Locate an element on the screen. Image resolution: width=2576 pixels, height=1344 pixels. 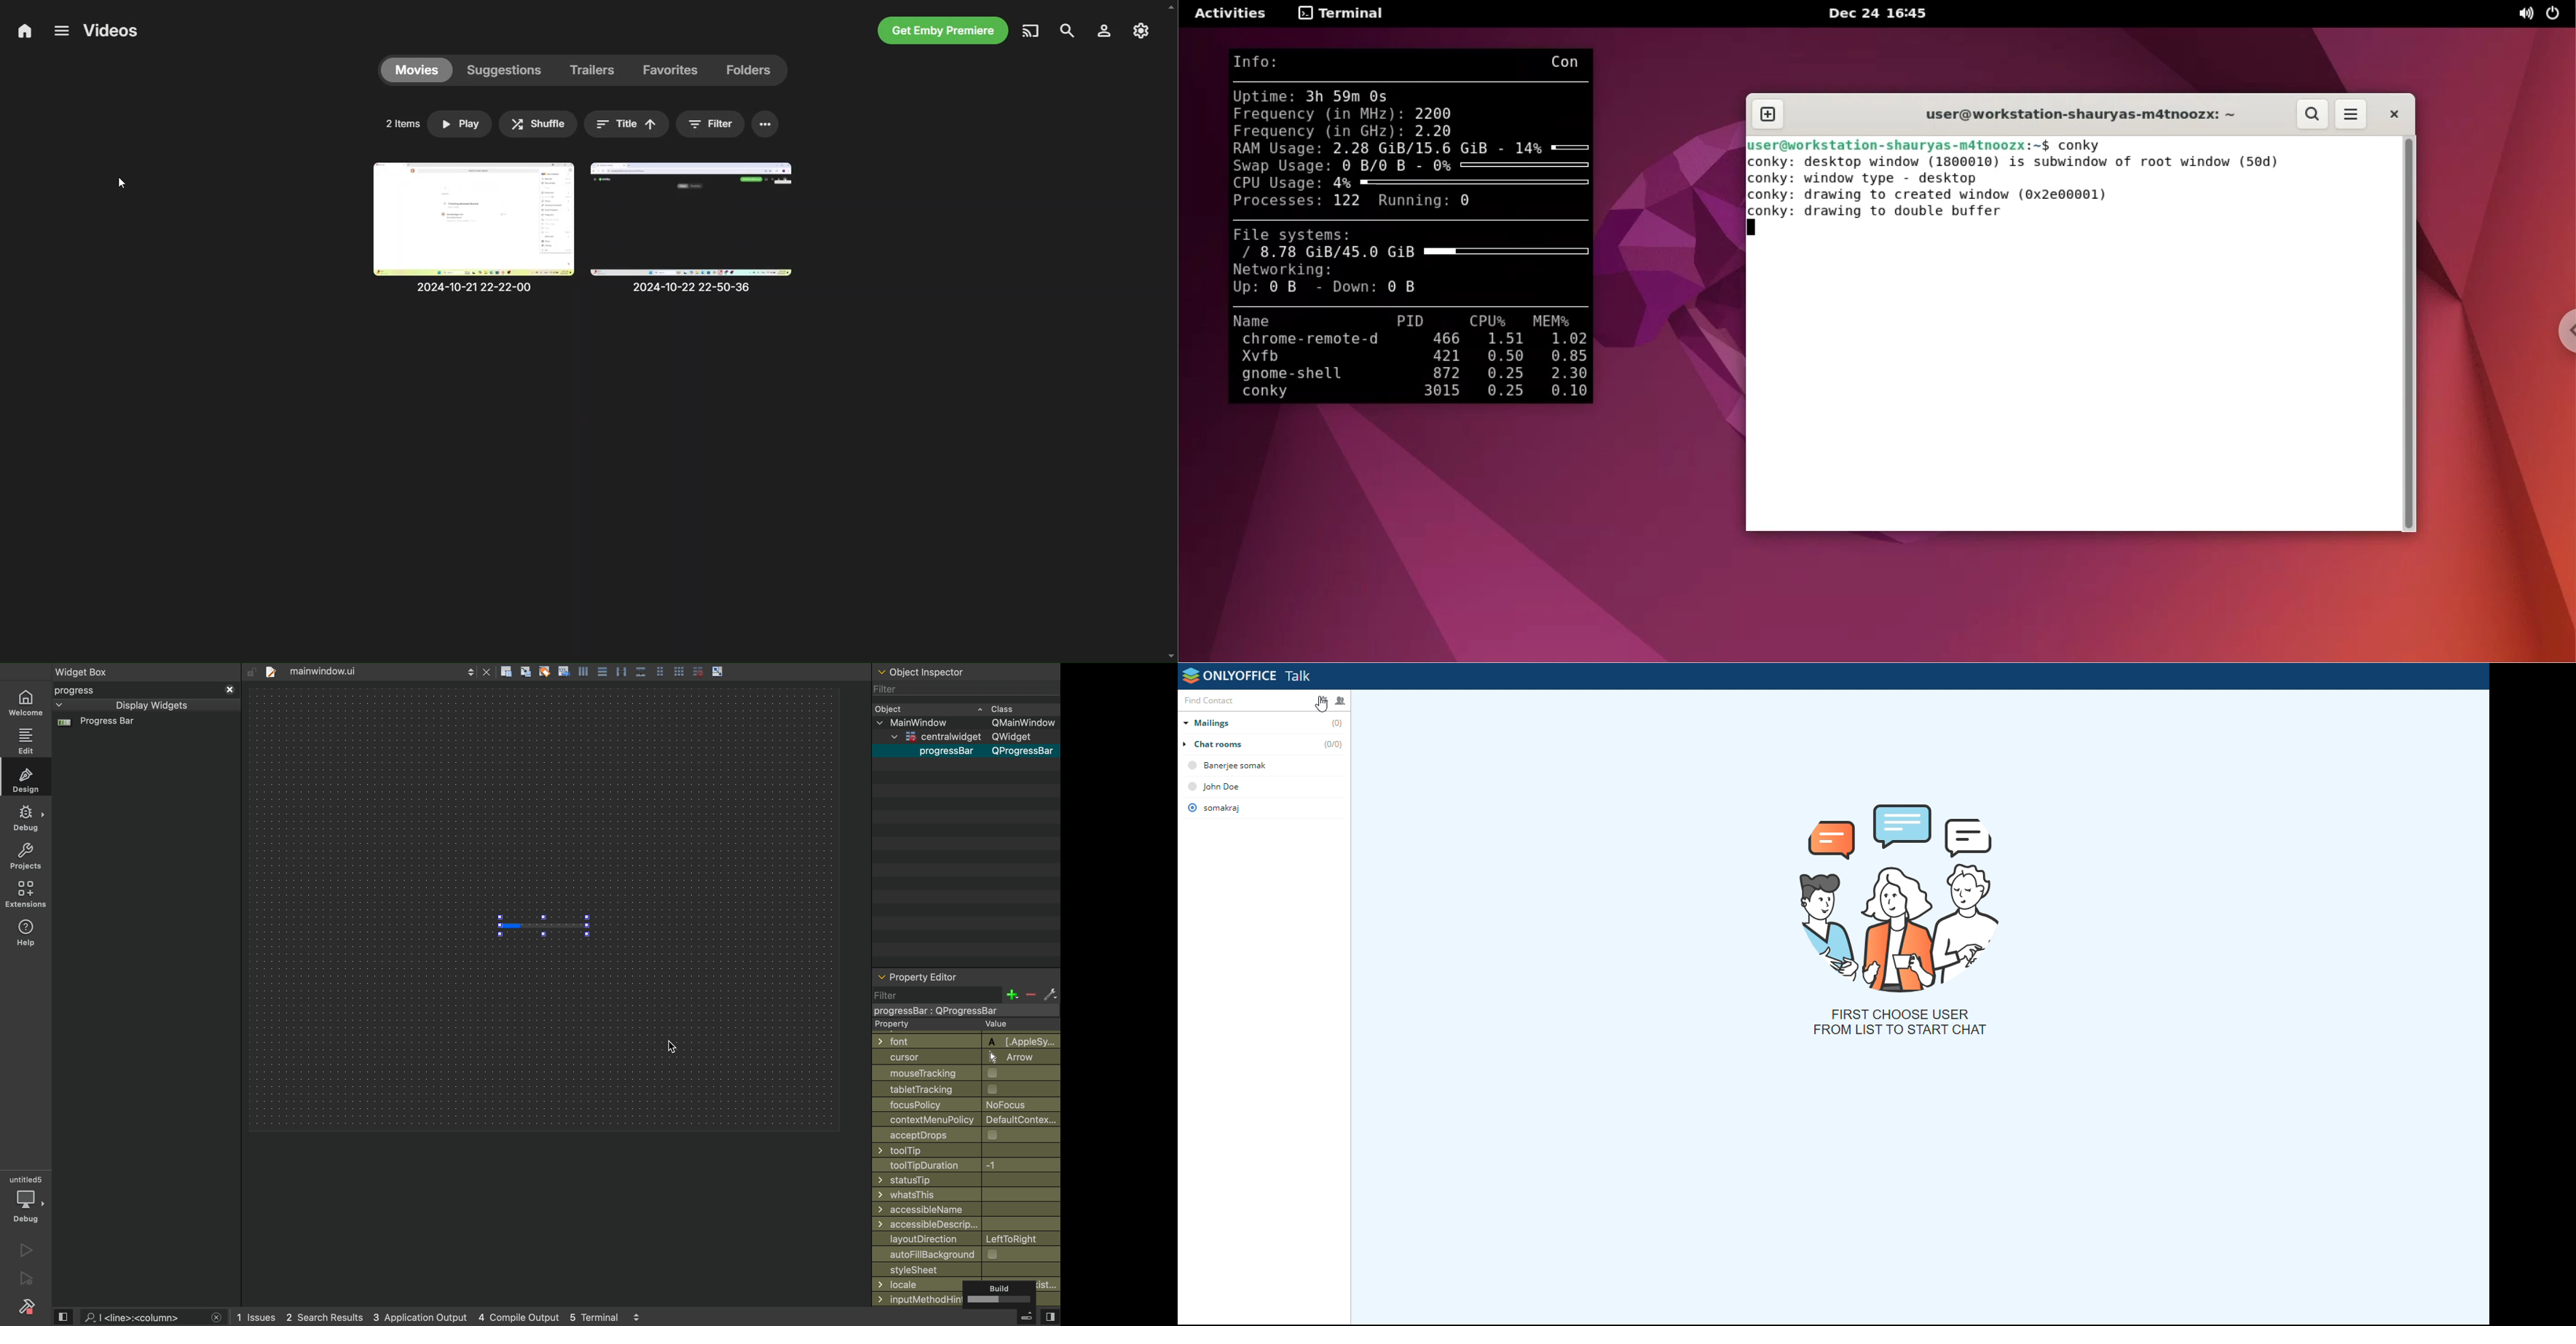
onlyoffice talk is located at coordinates (1248, 676).